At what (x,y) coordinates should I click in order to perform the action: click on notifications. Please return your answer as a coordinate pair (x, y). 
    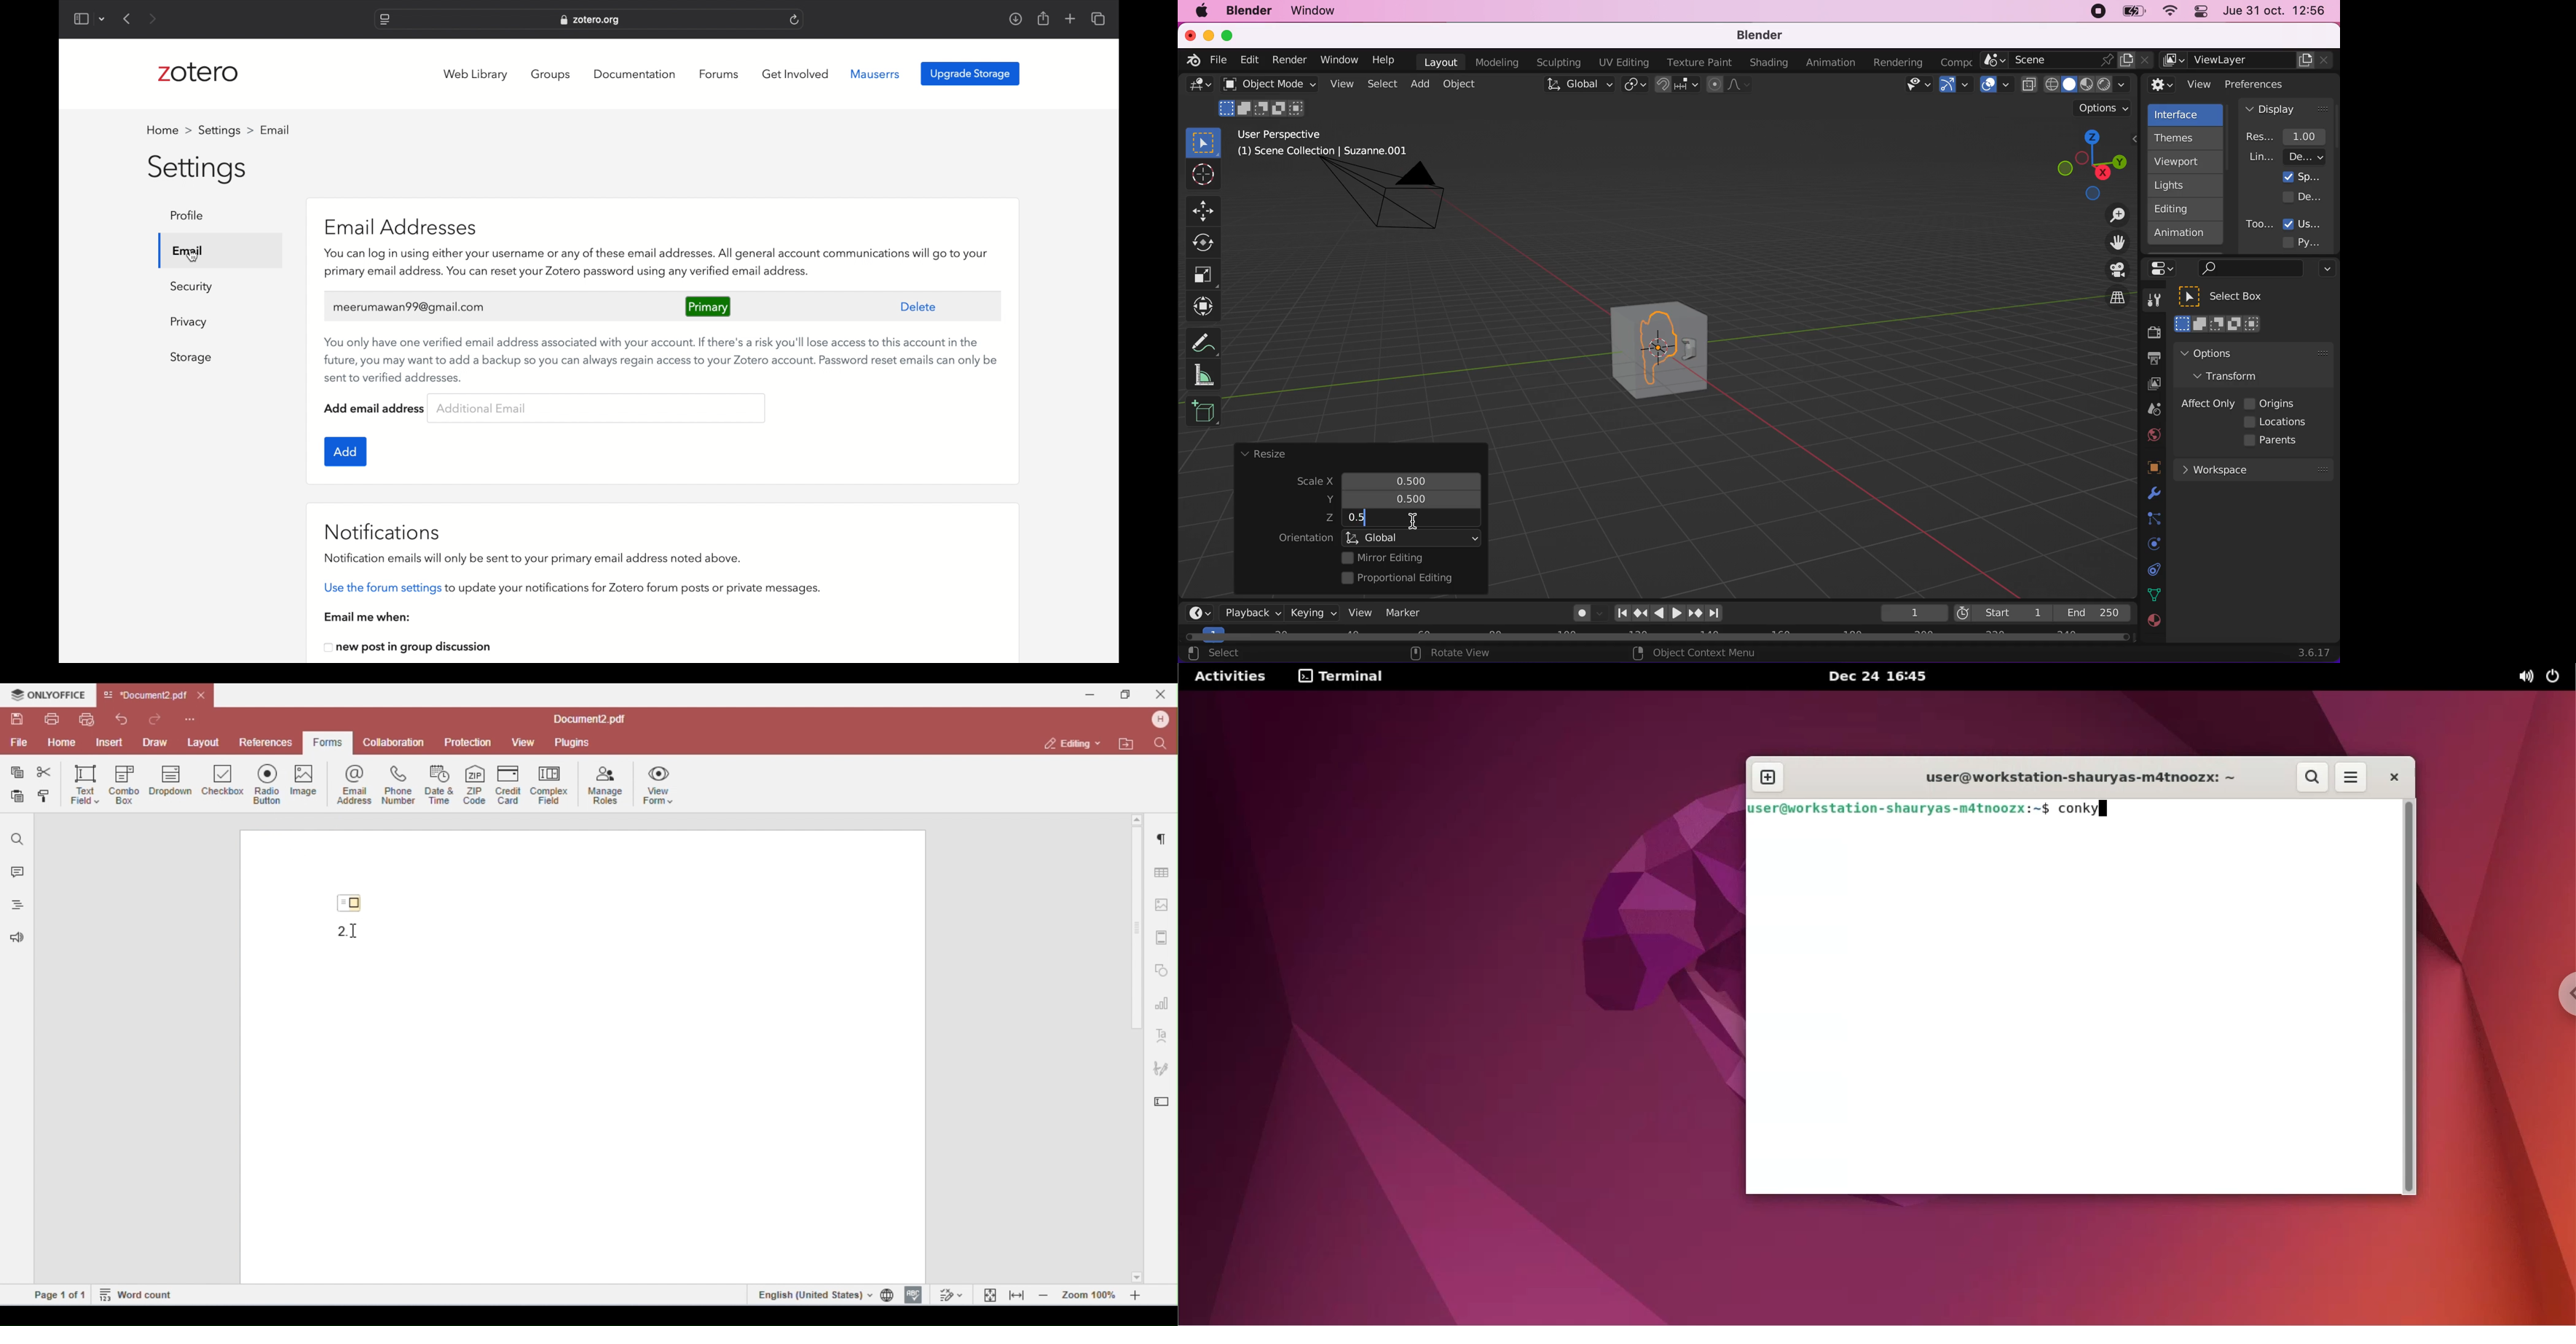
    Looking at the image, I should click on (384, 532).